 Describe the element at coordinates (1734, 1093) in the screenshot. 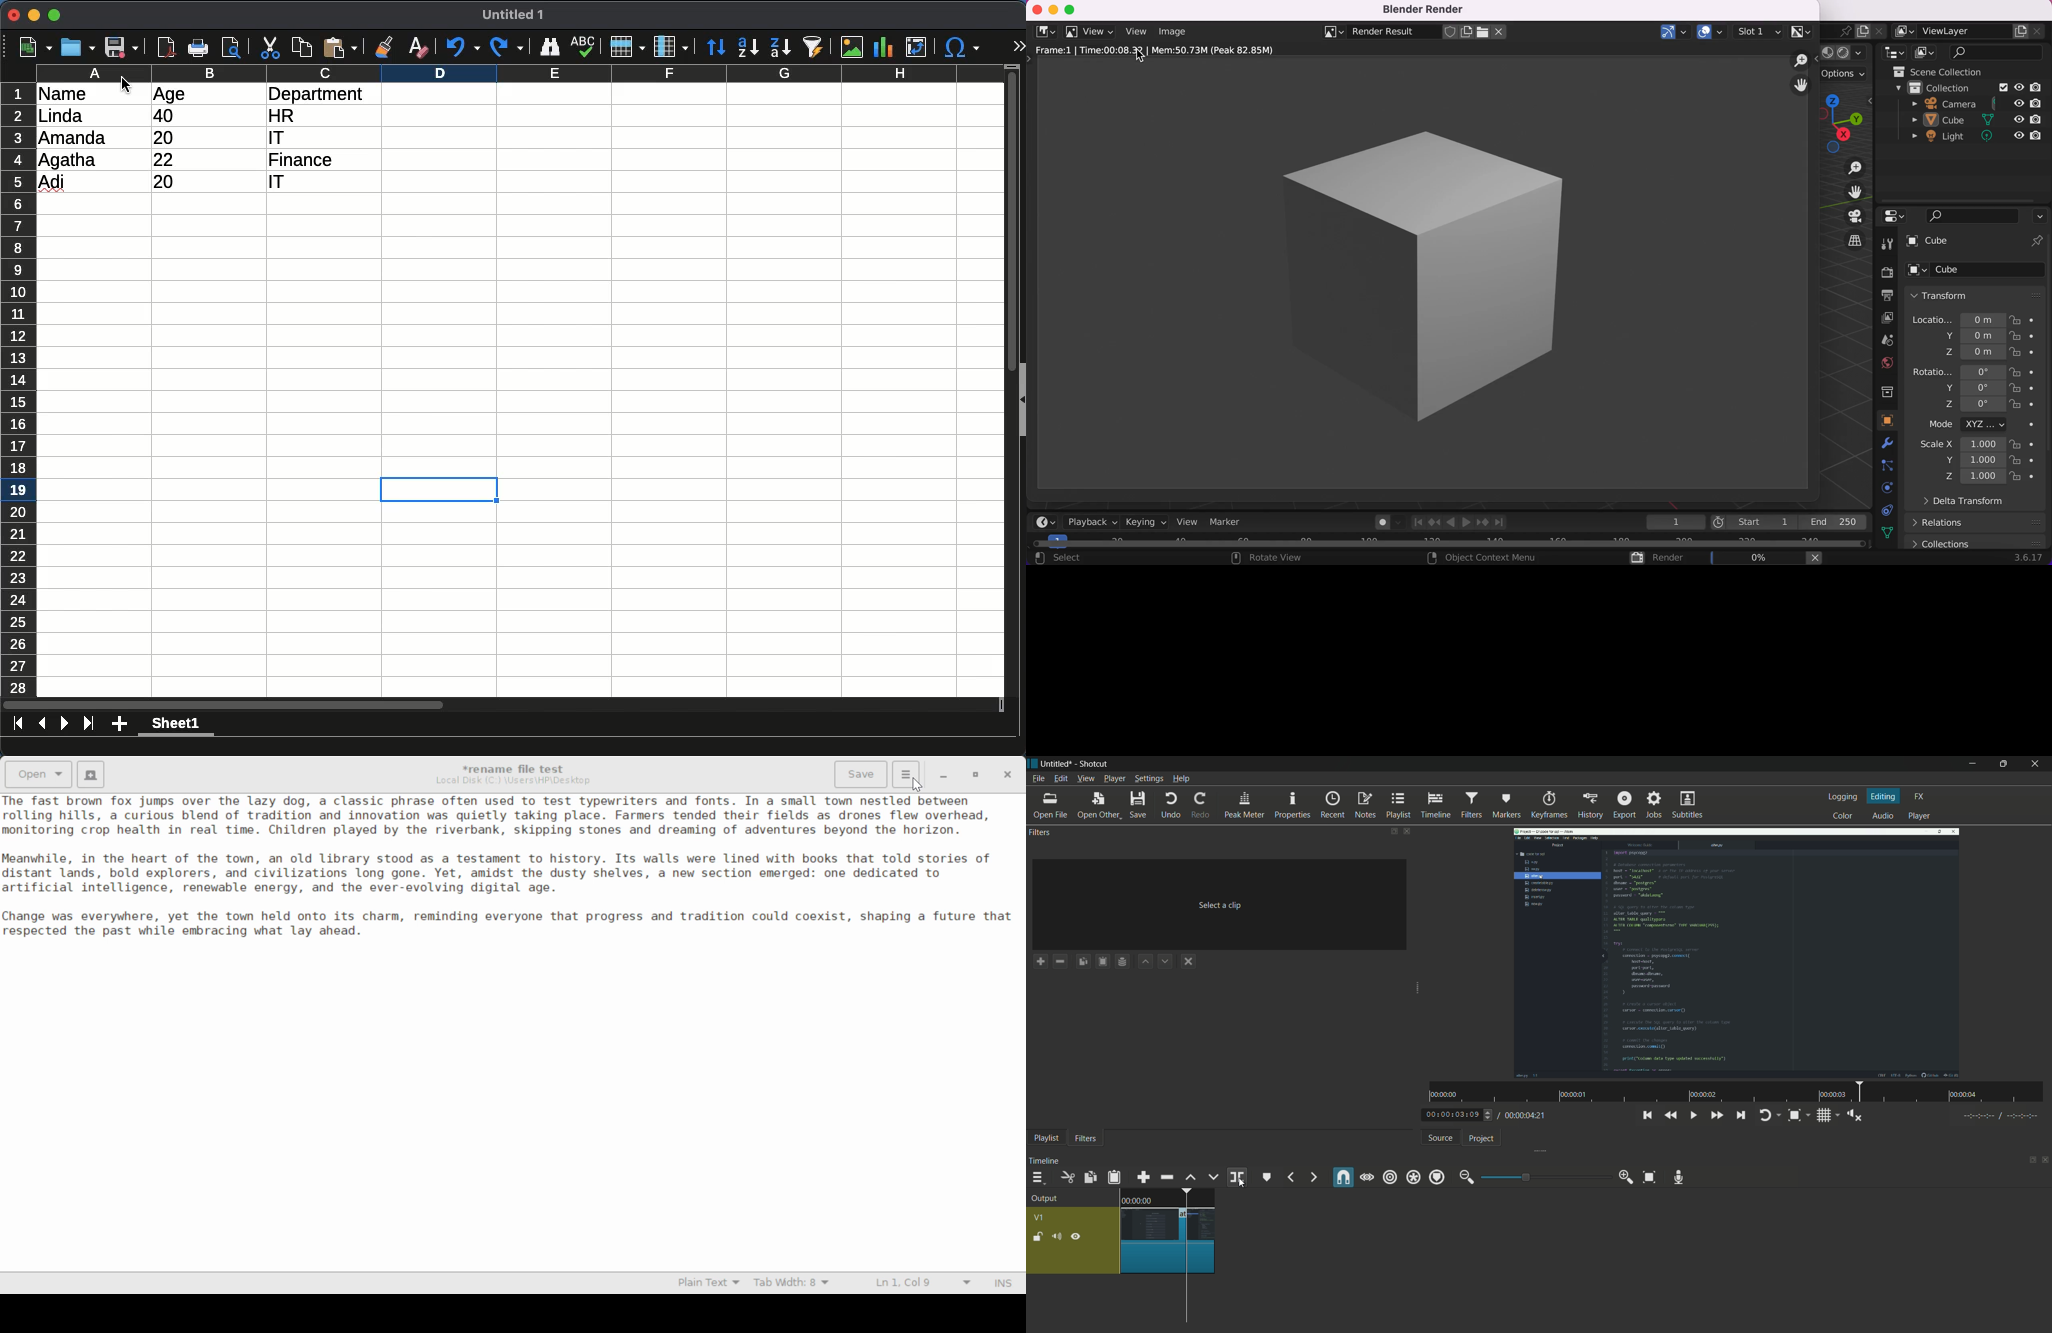

I see `time` at that location.